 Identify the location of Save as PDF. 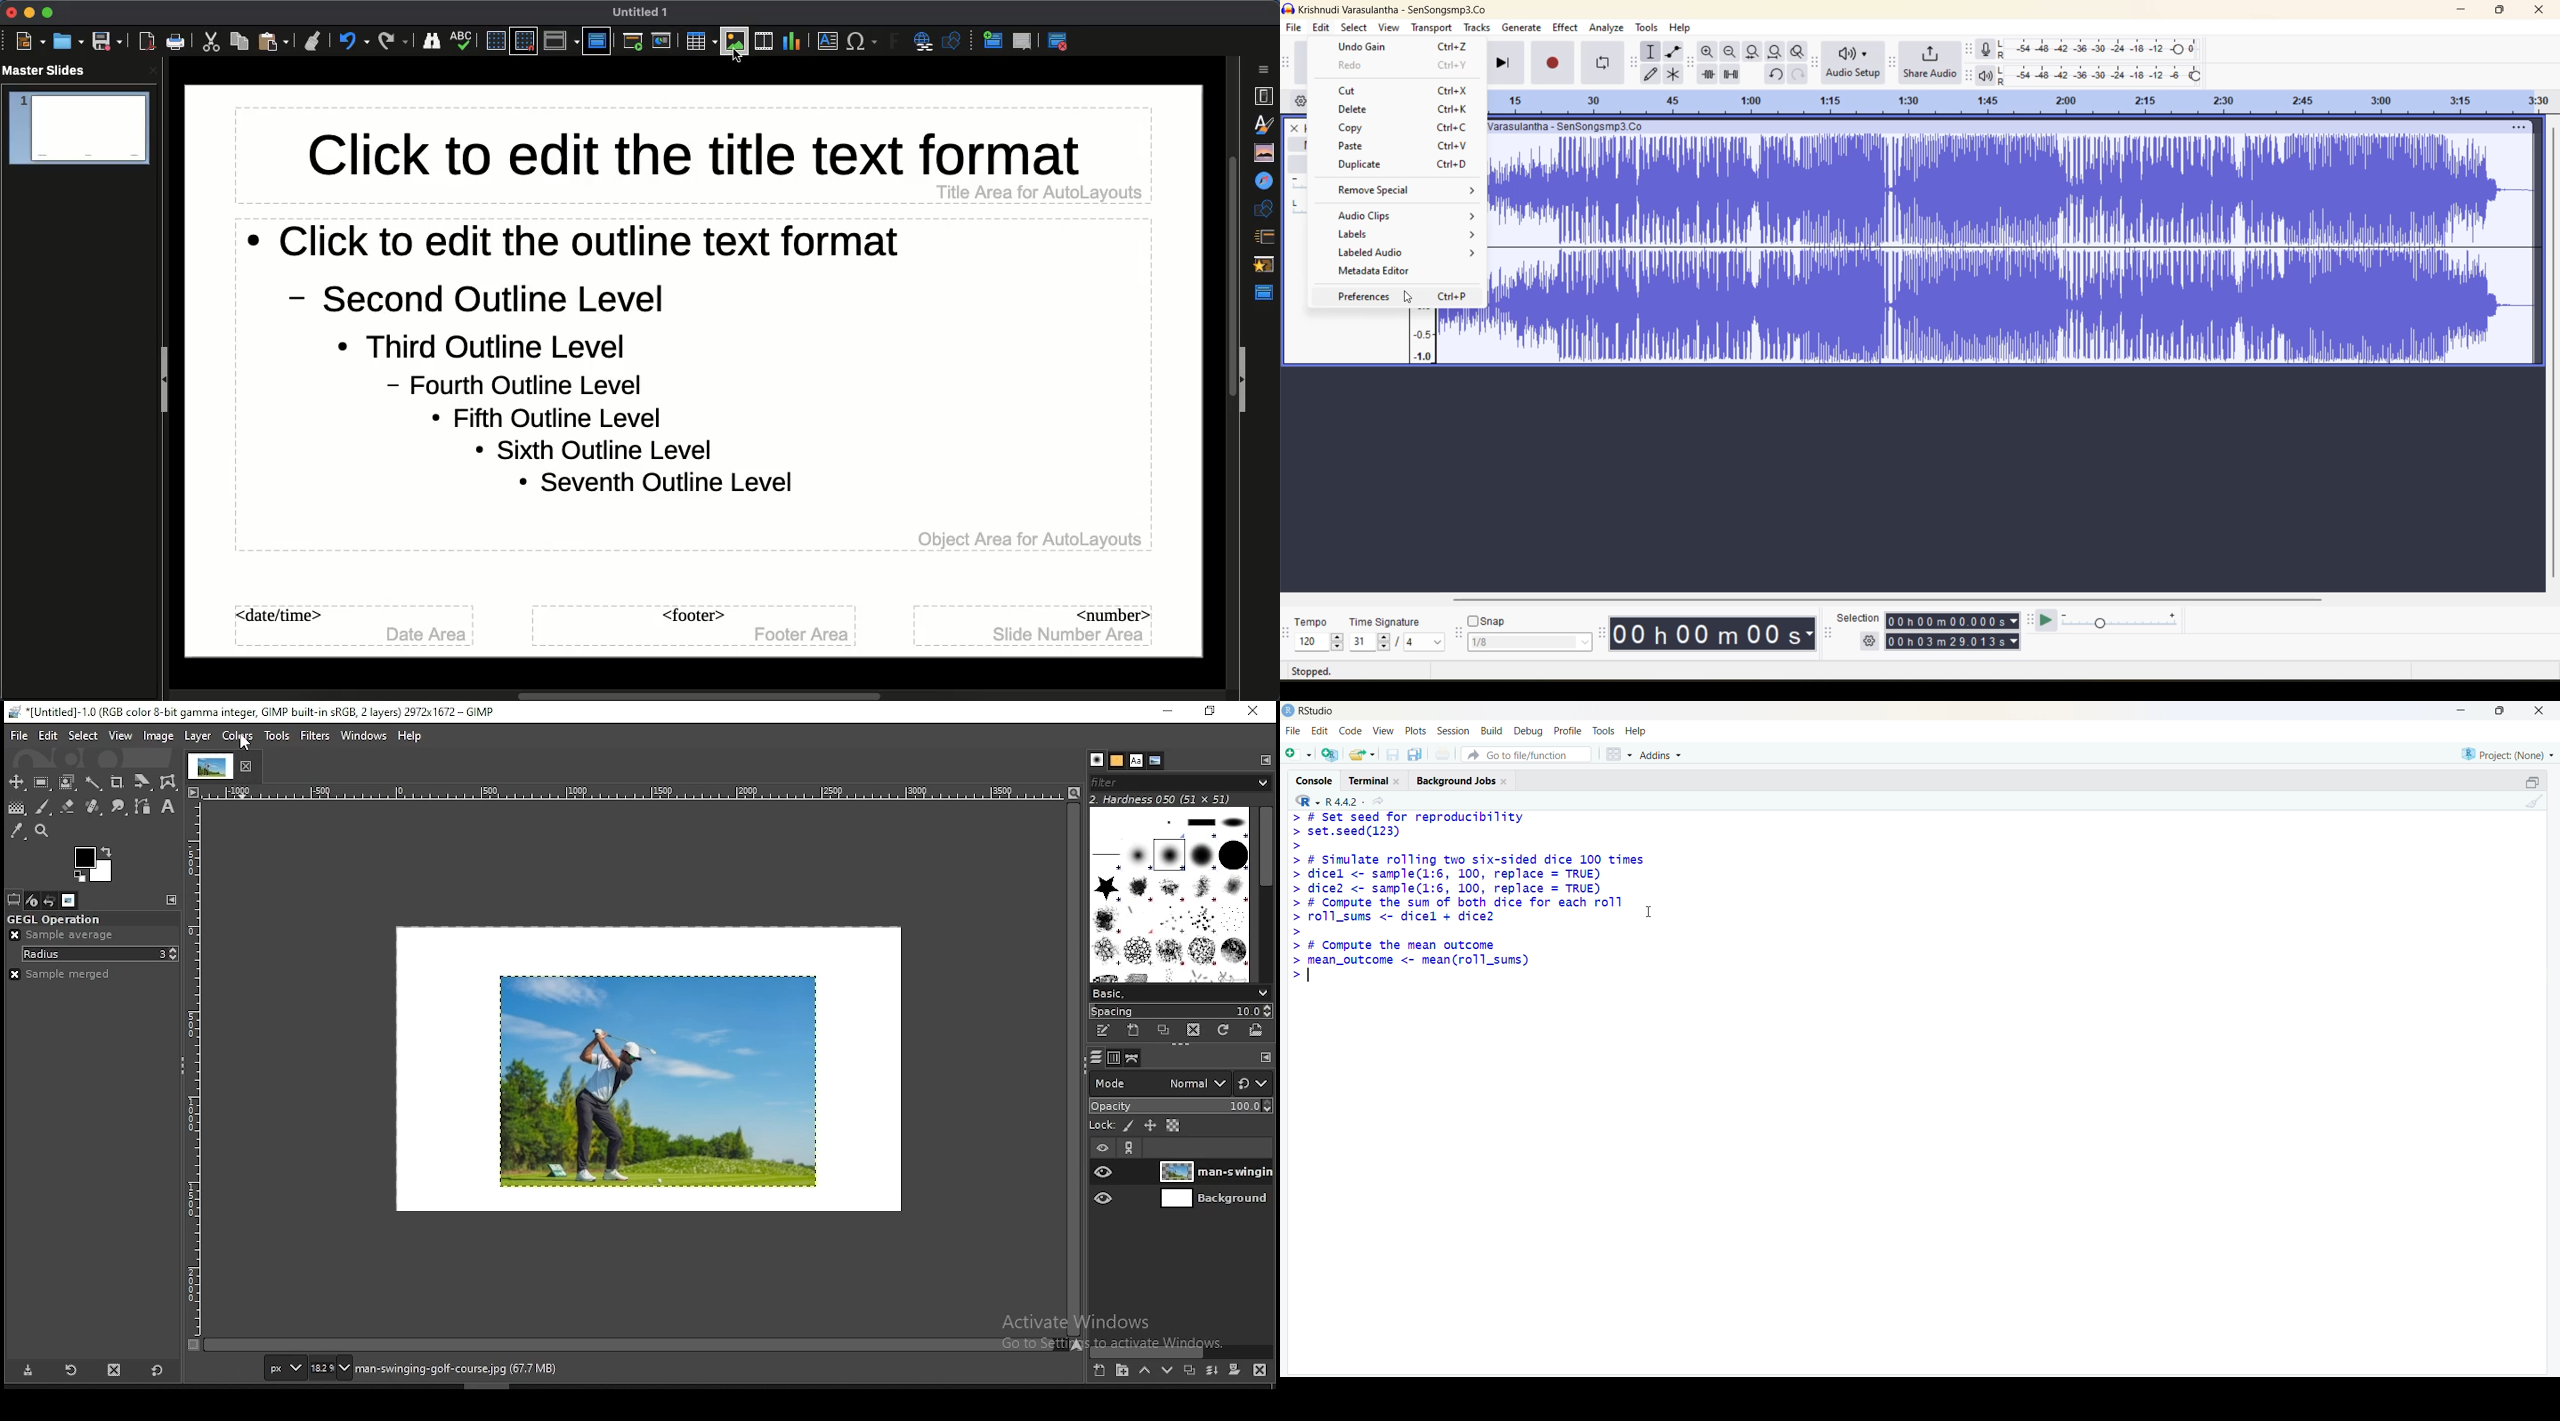
(149, 44).